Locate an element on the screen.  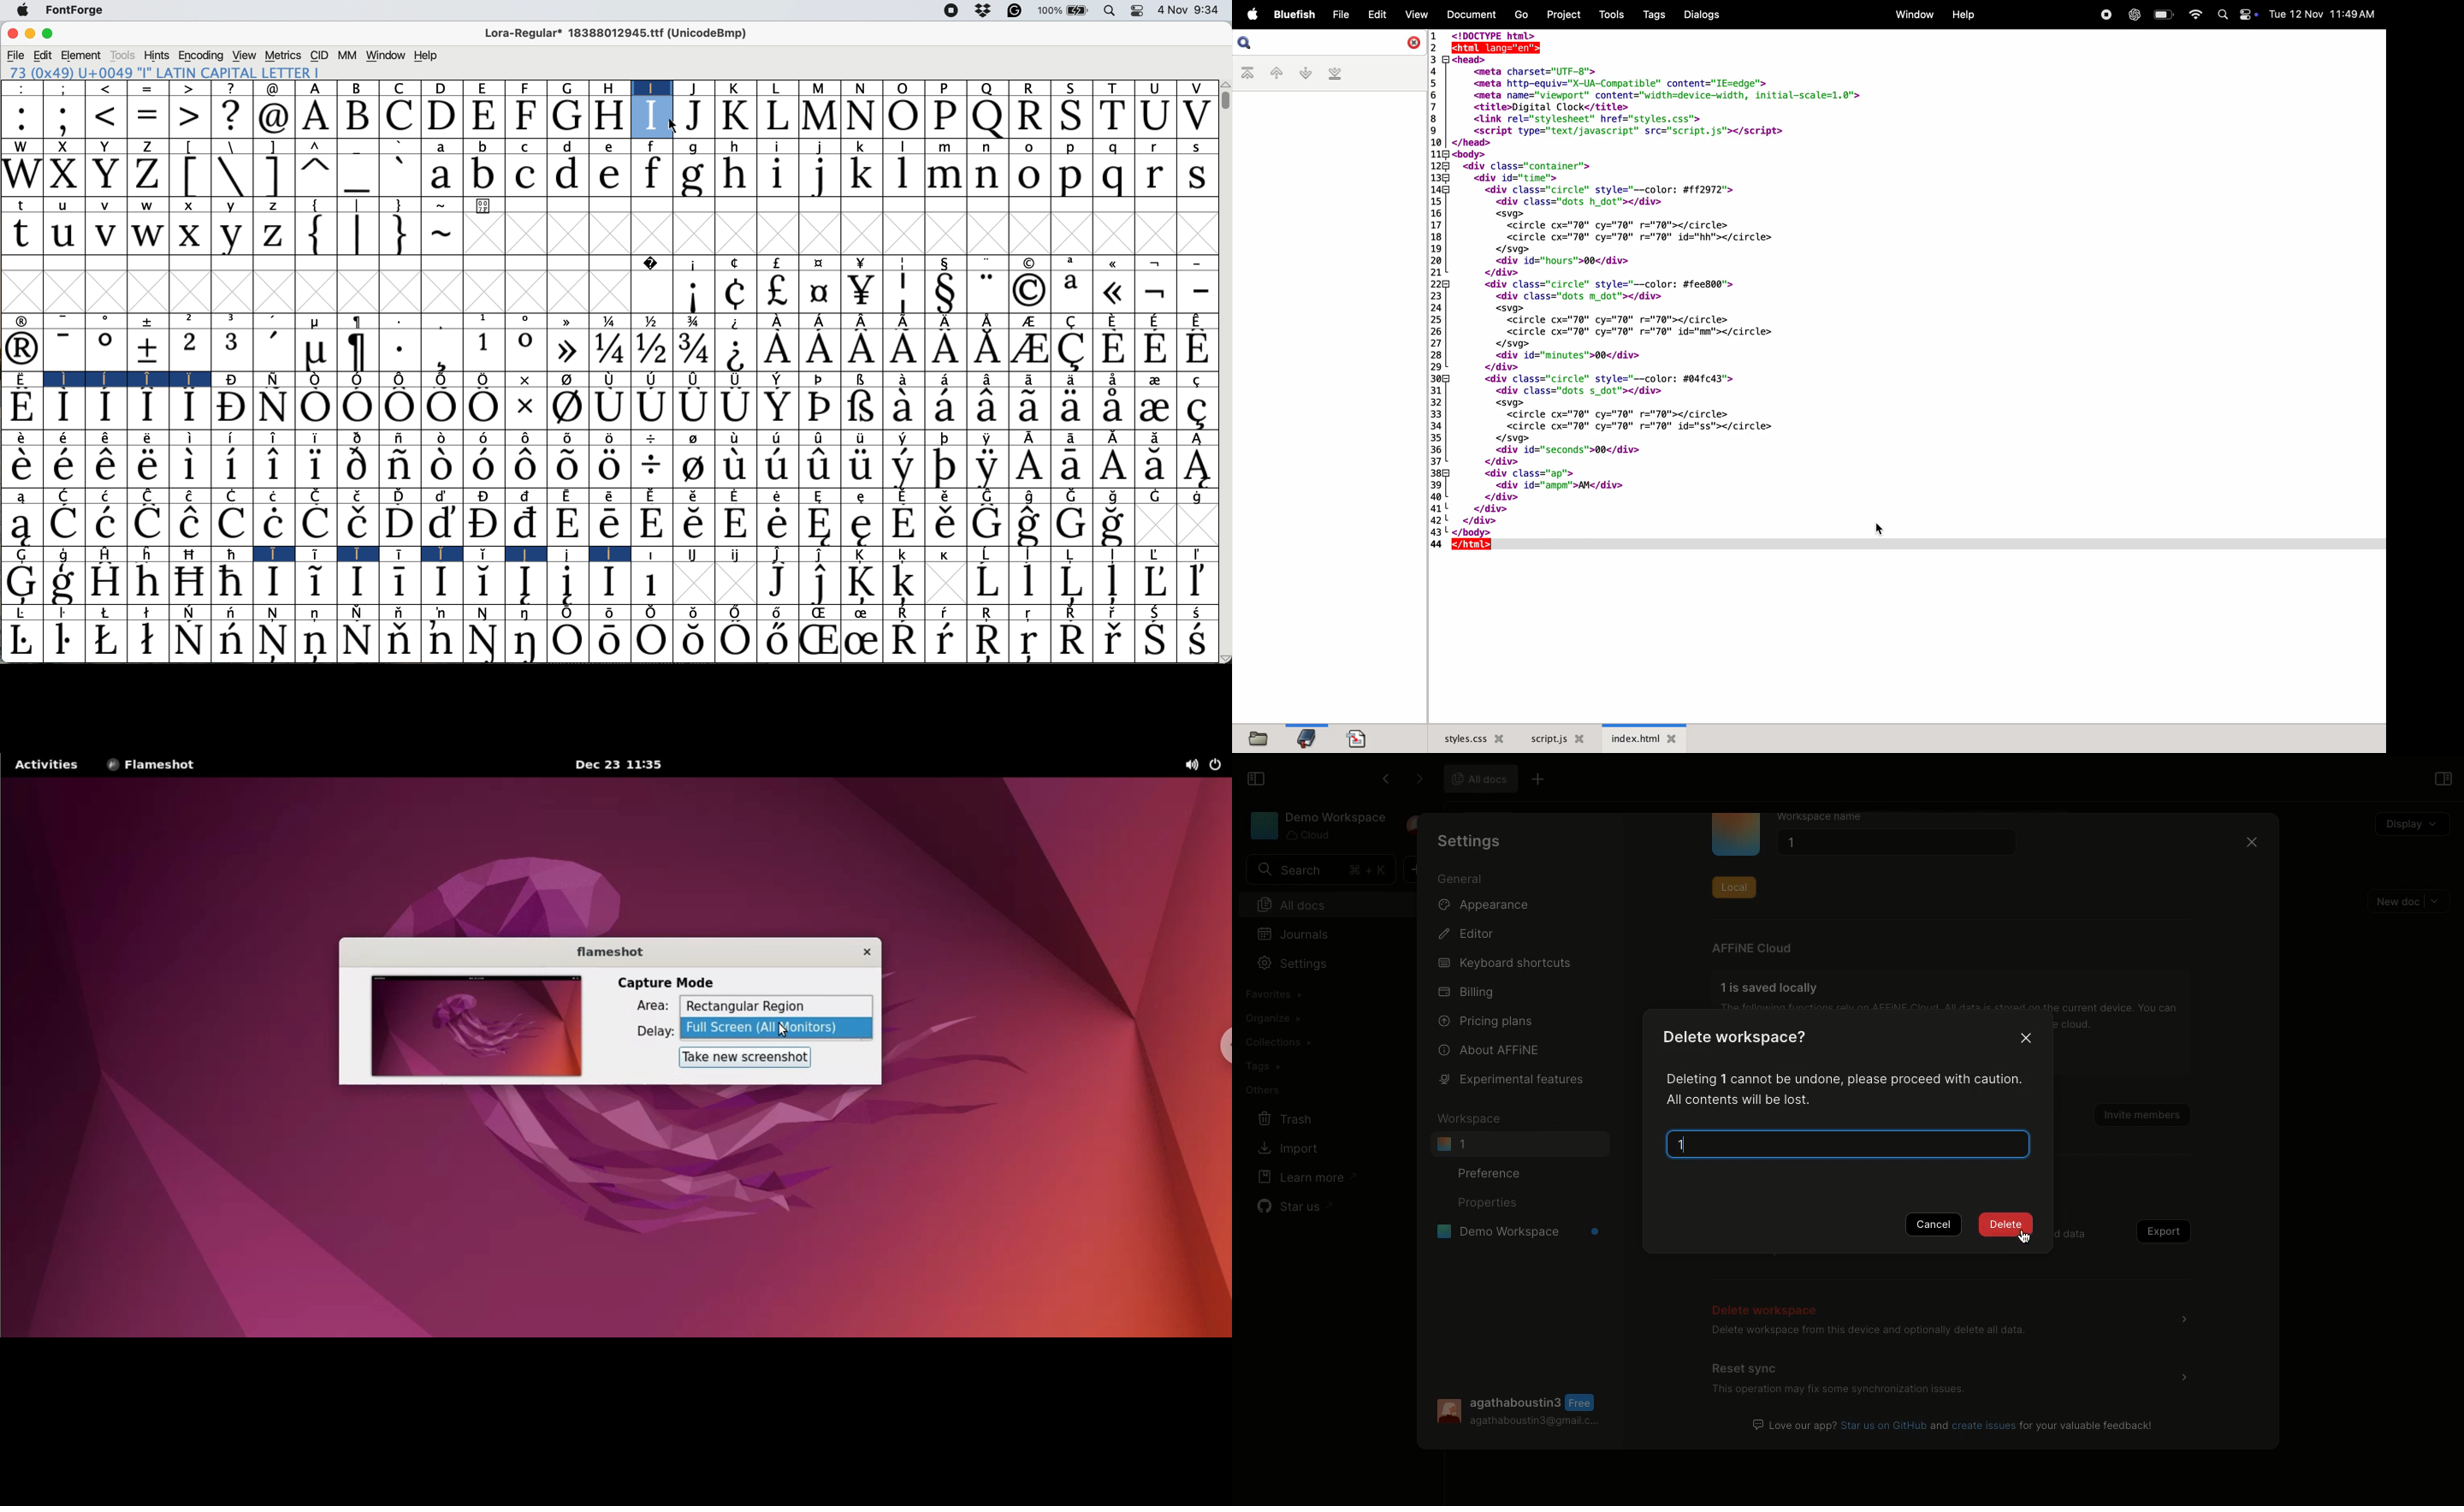
/ is located at coordinates (653, 439).